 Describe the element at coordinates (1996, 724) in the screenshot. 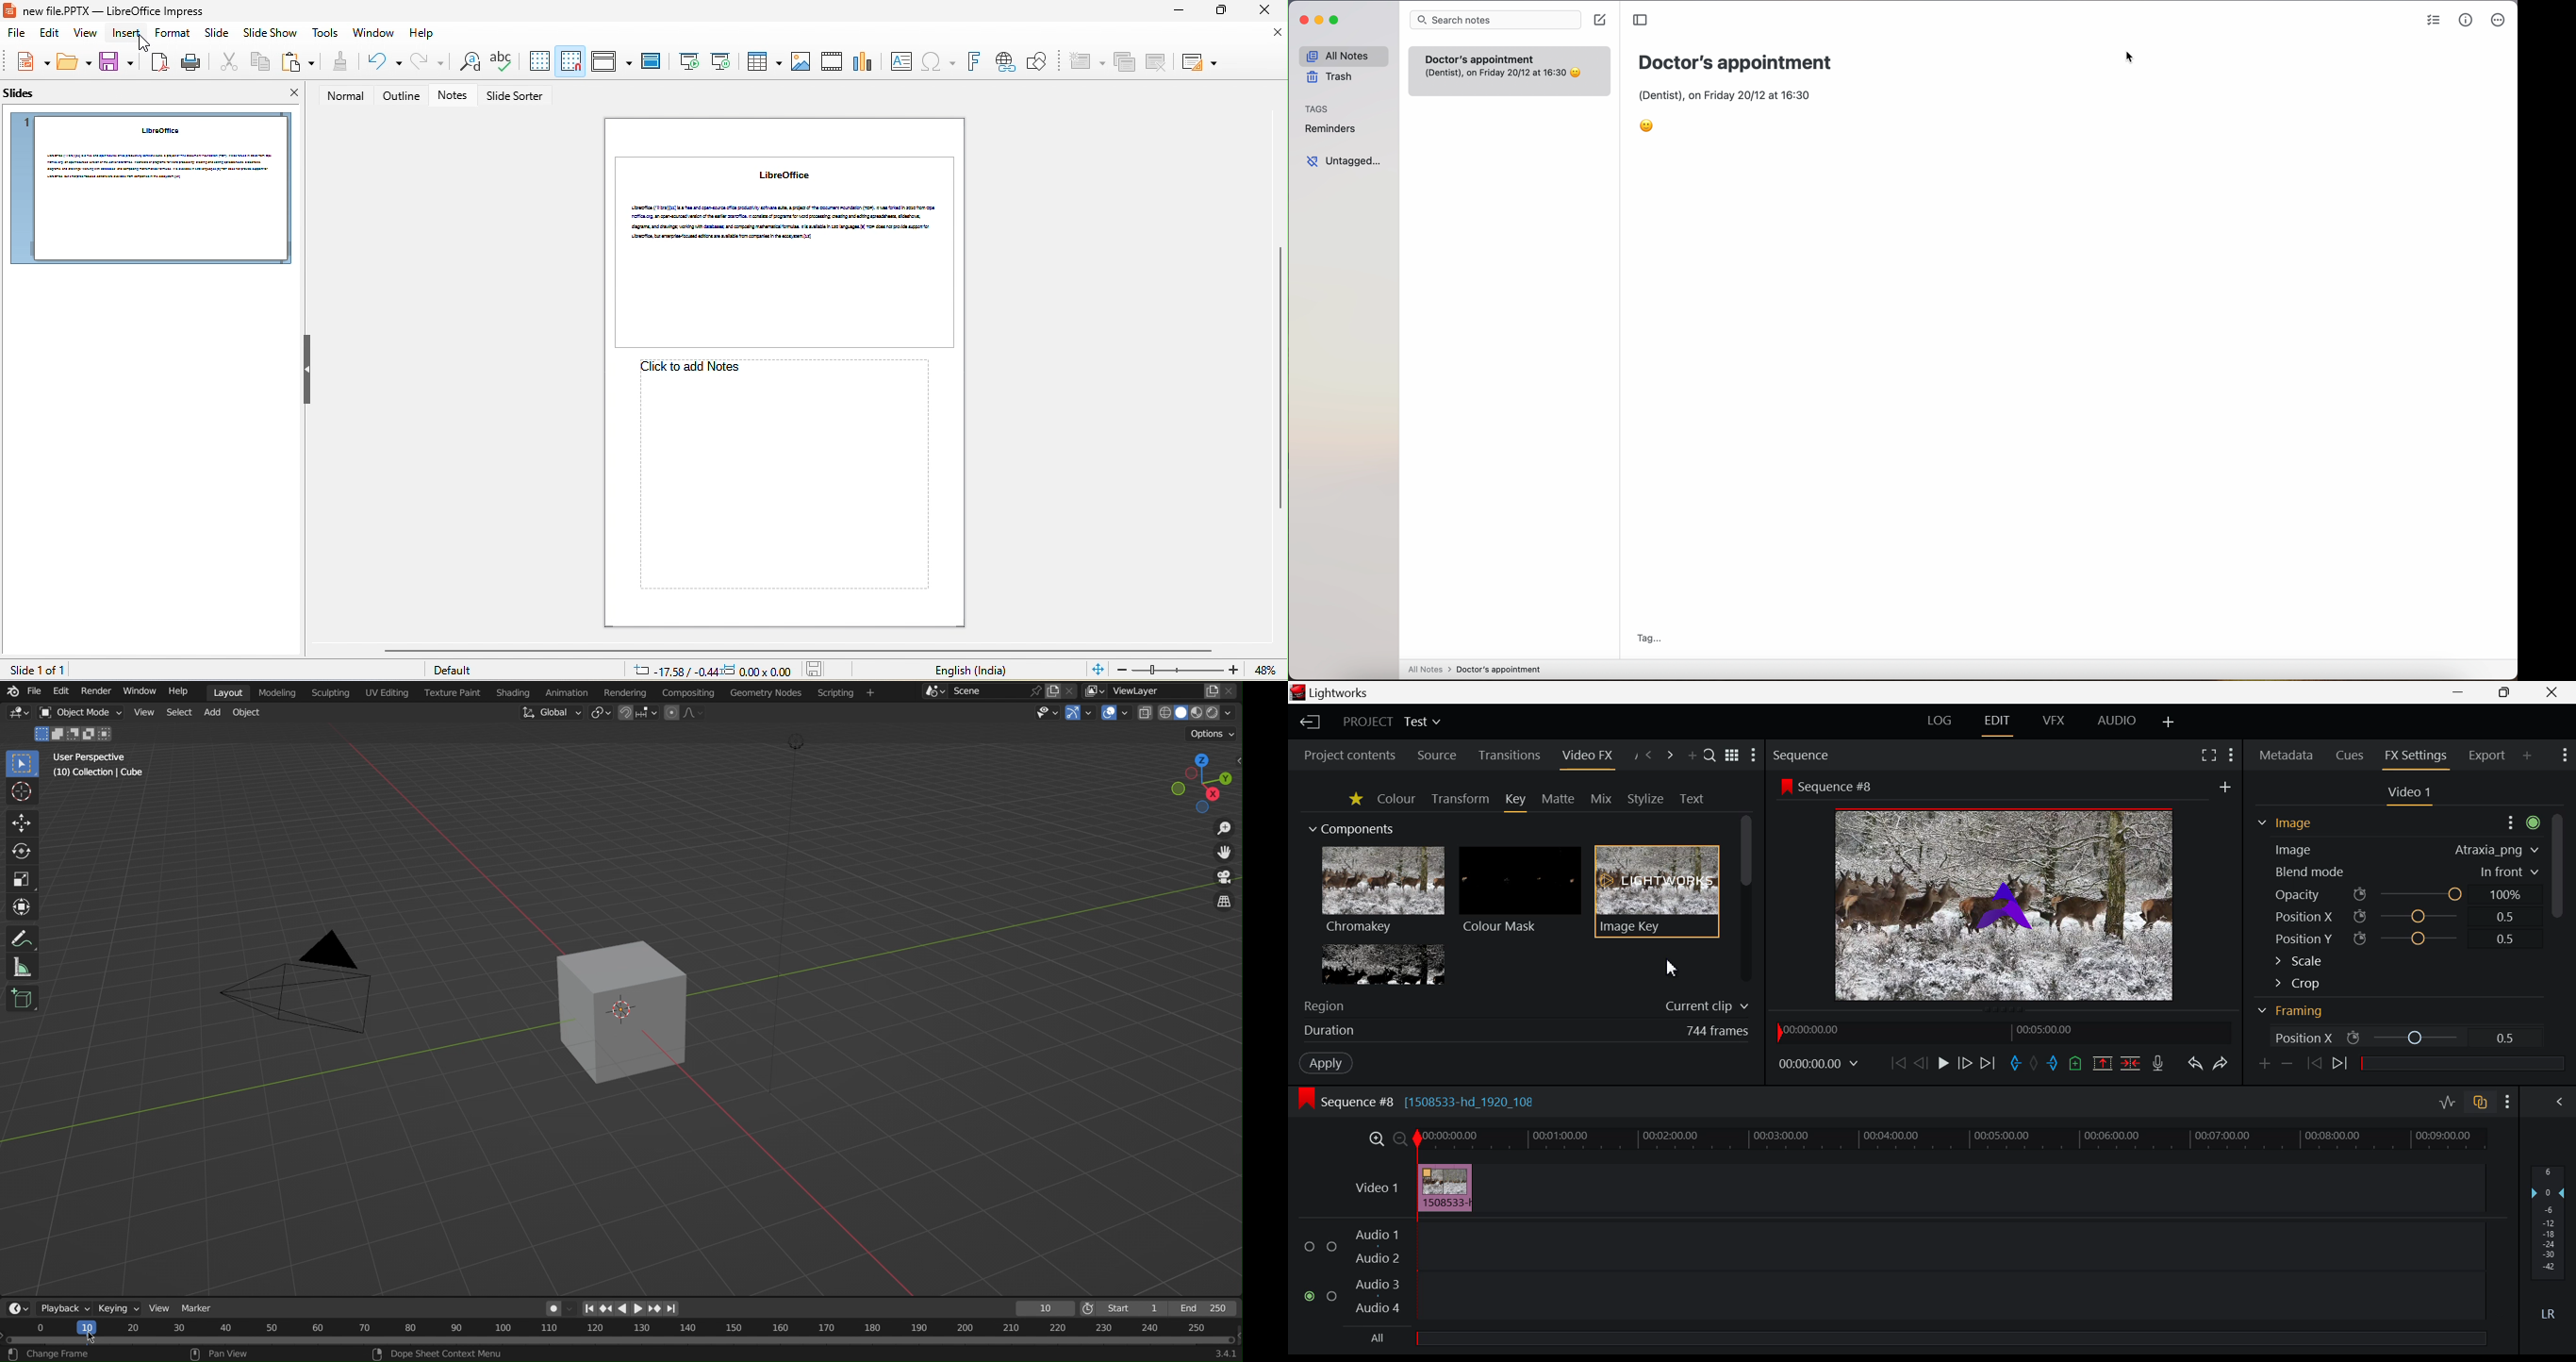

I see `EDIT Layout` at that location.